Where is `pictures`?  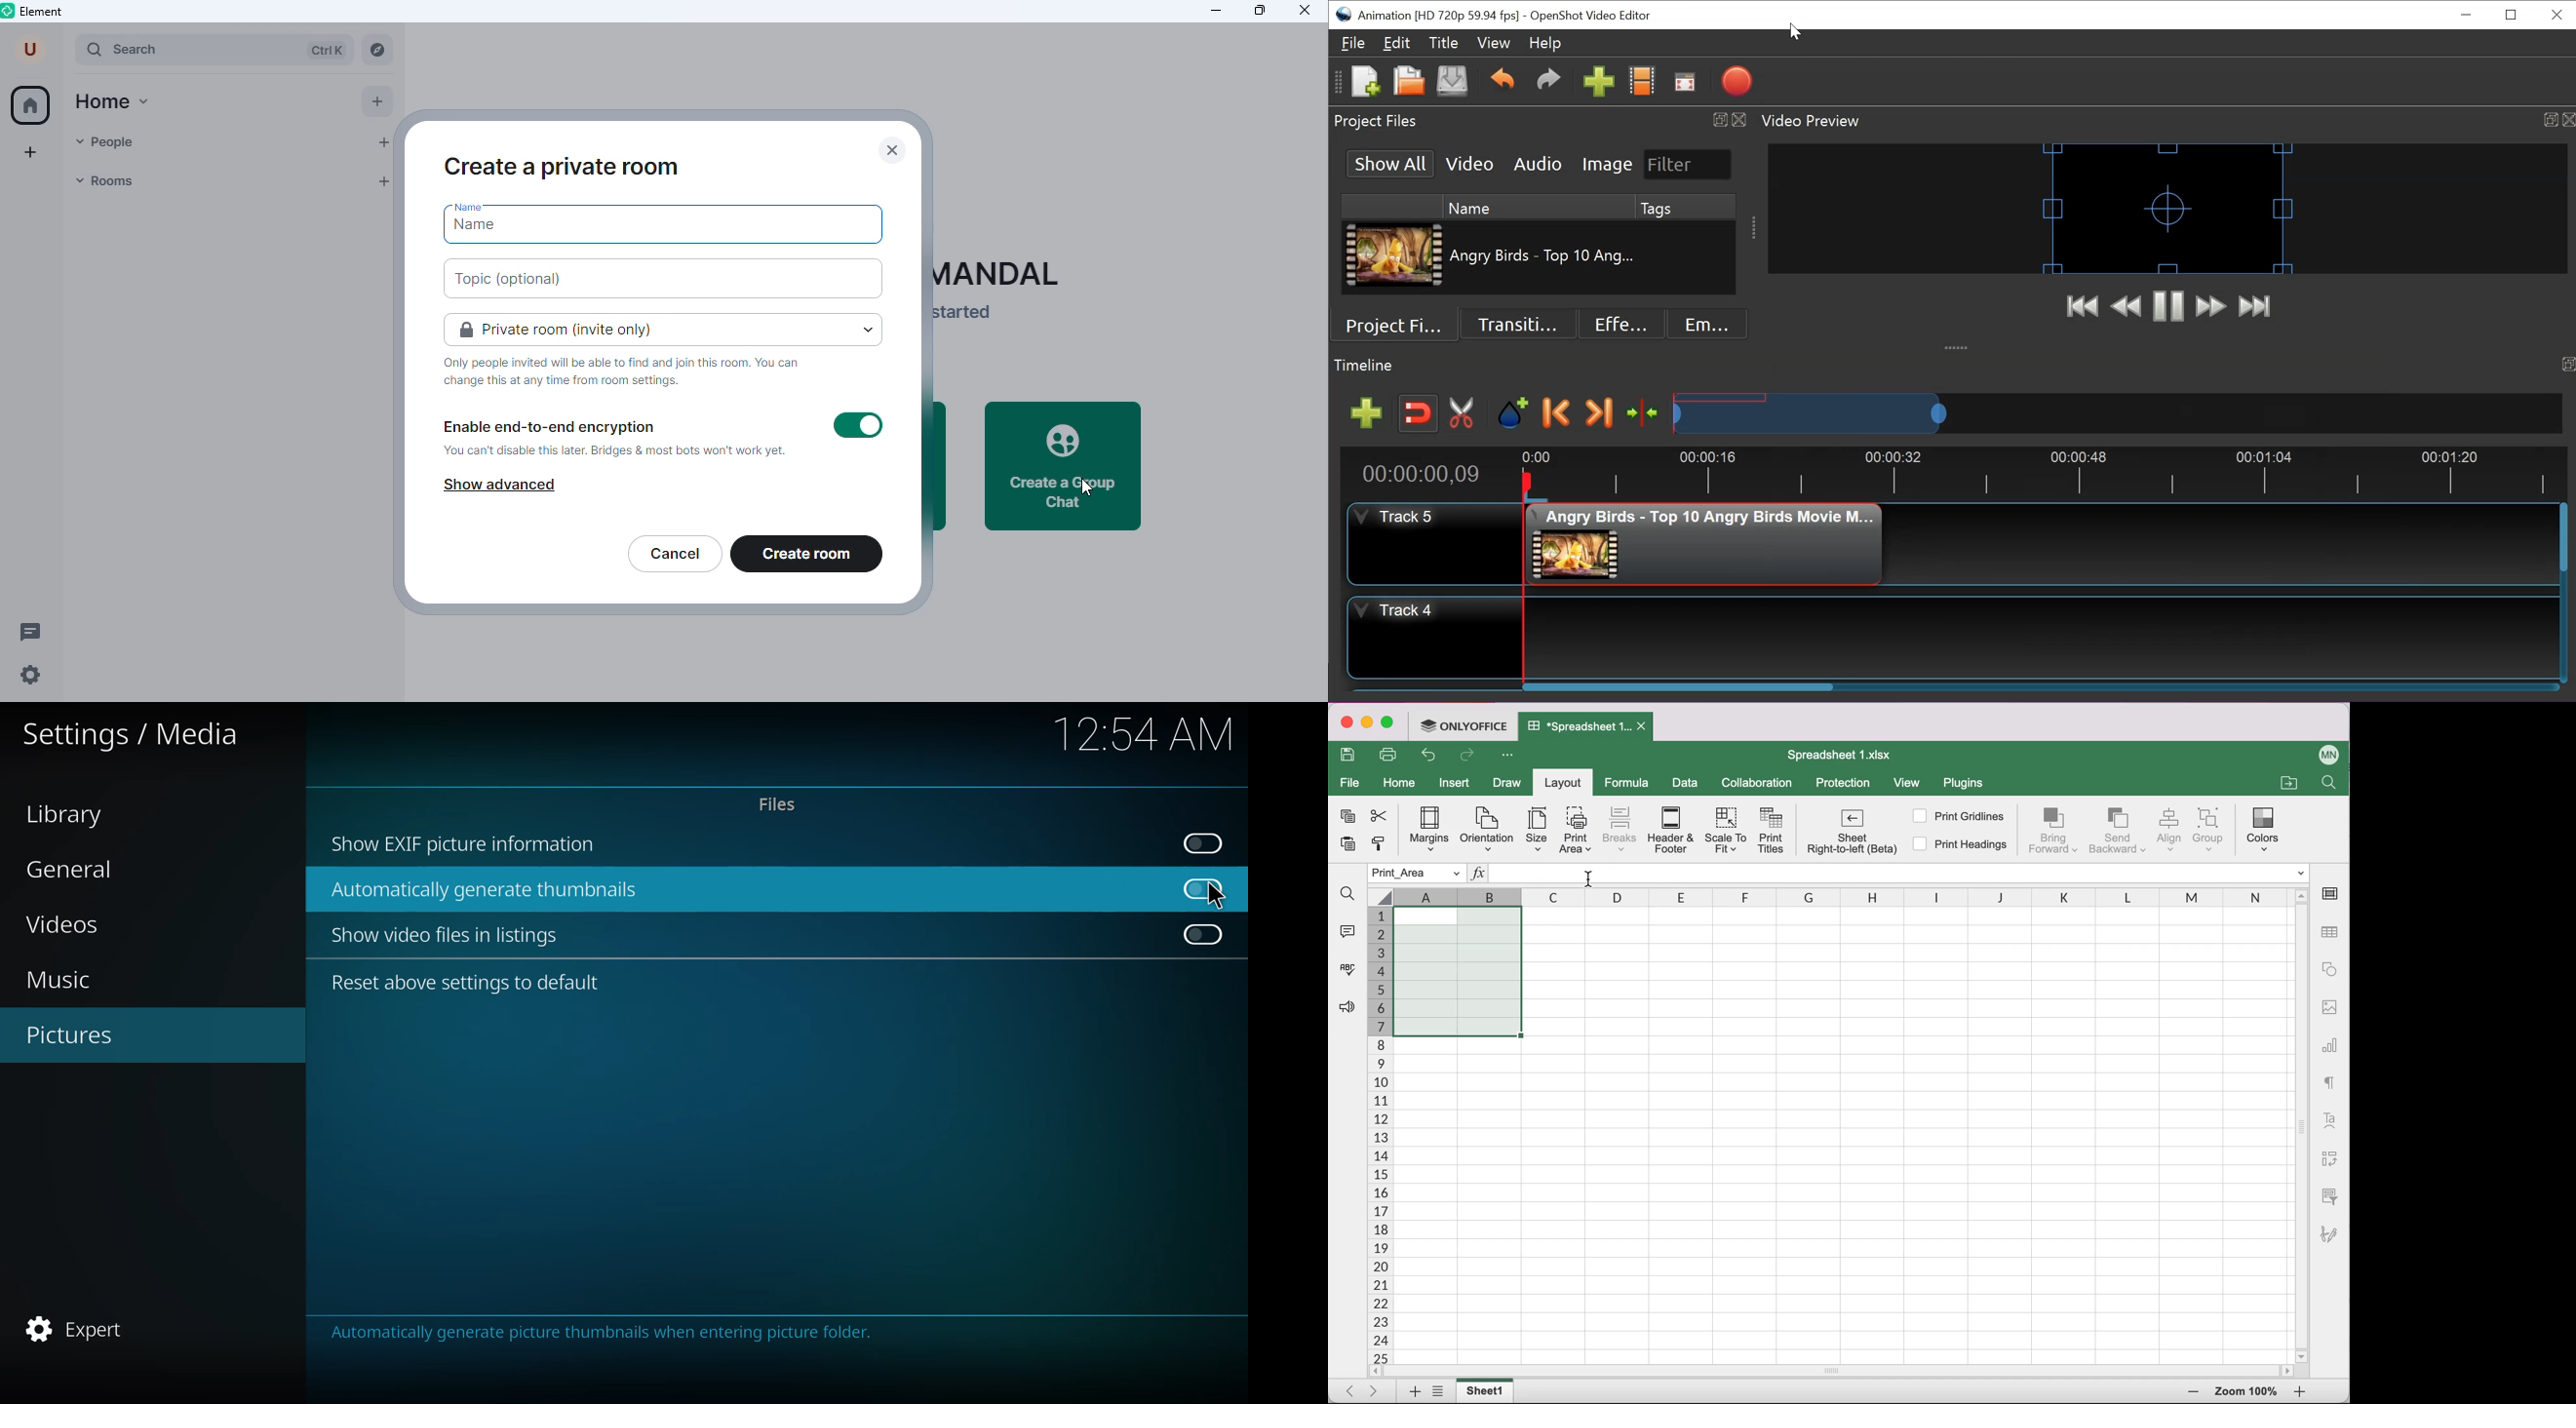
pictures is located at coordinates (82, 1035).